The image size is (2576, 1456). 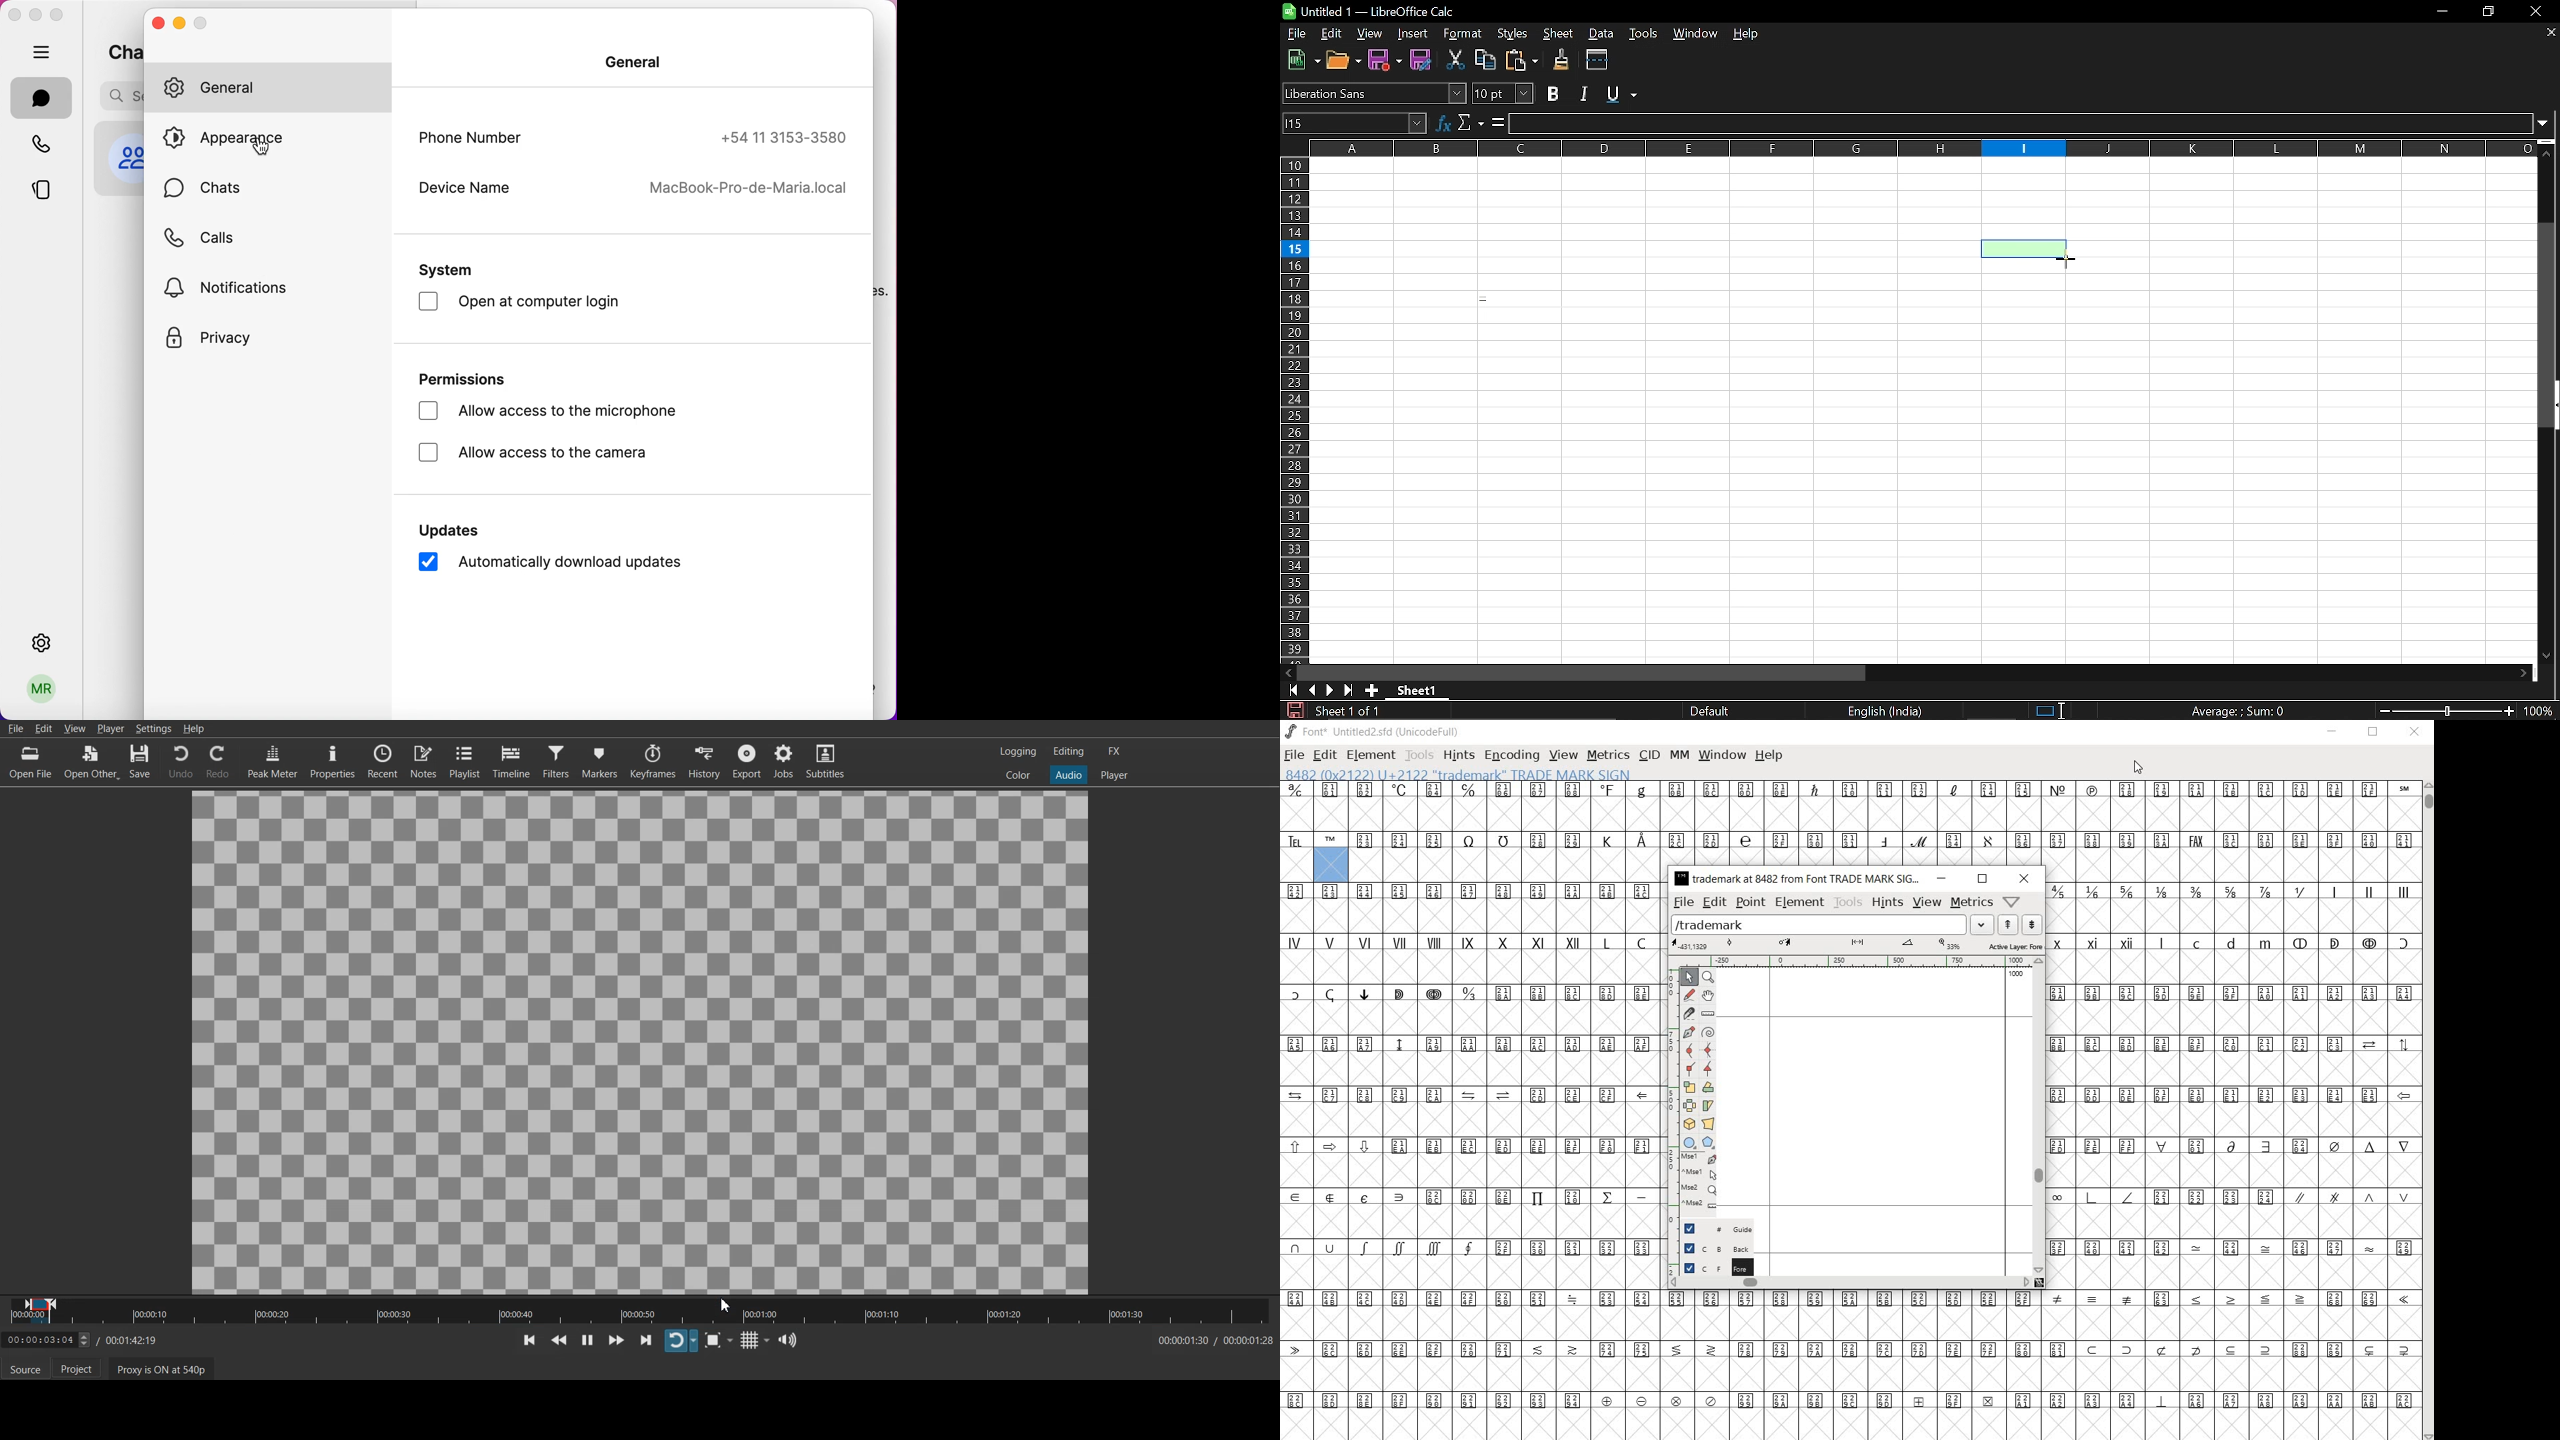 What do you see at coordinates (1688, 1031) in the screenshot?
I see `add a point, then drag out its control points` at bounding box center [1688, 1031].